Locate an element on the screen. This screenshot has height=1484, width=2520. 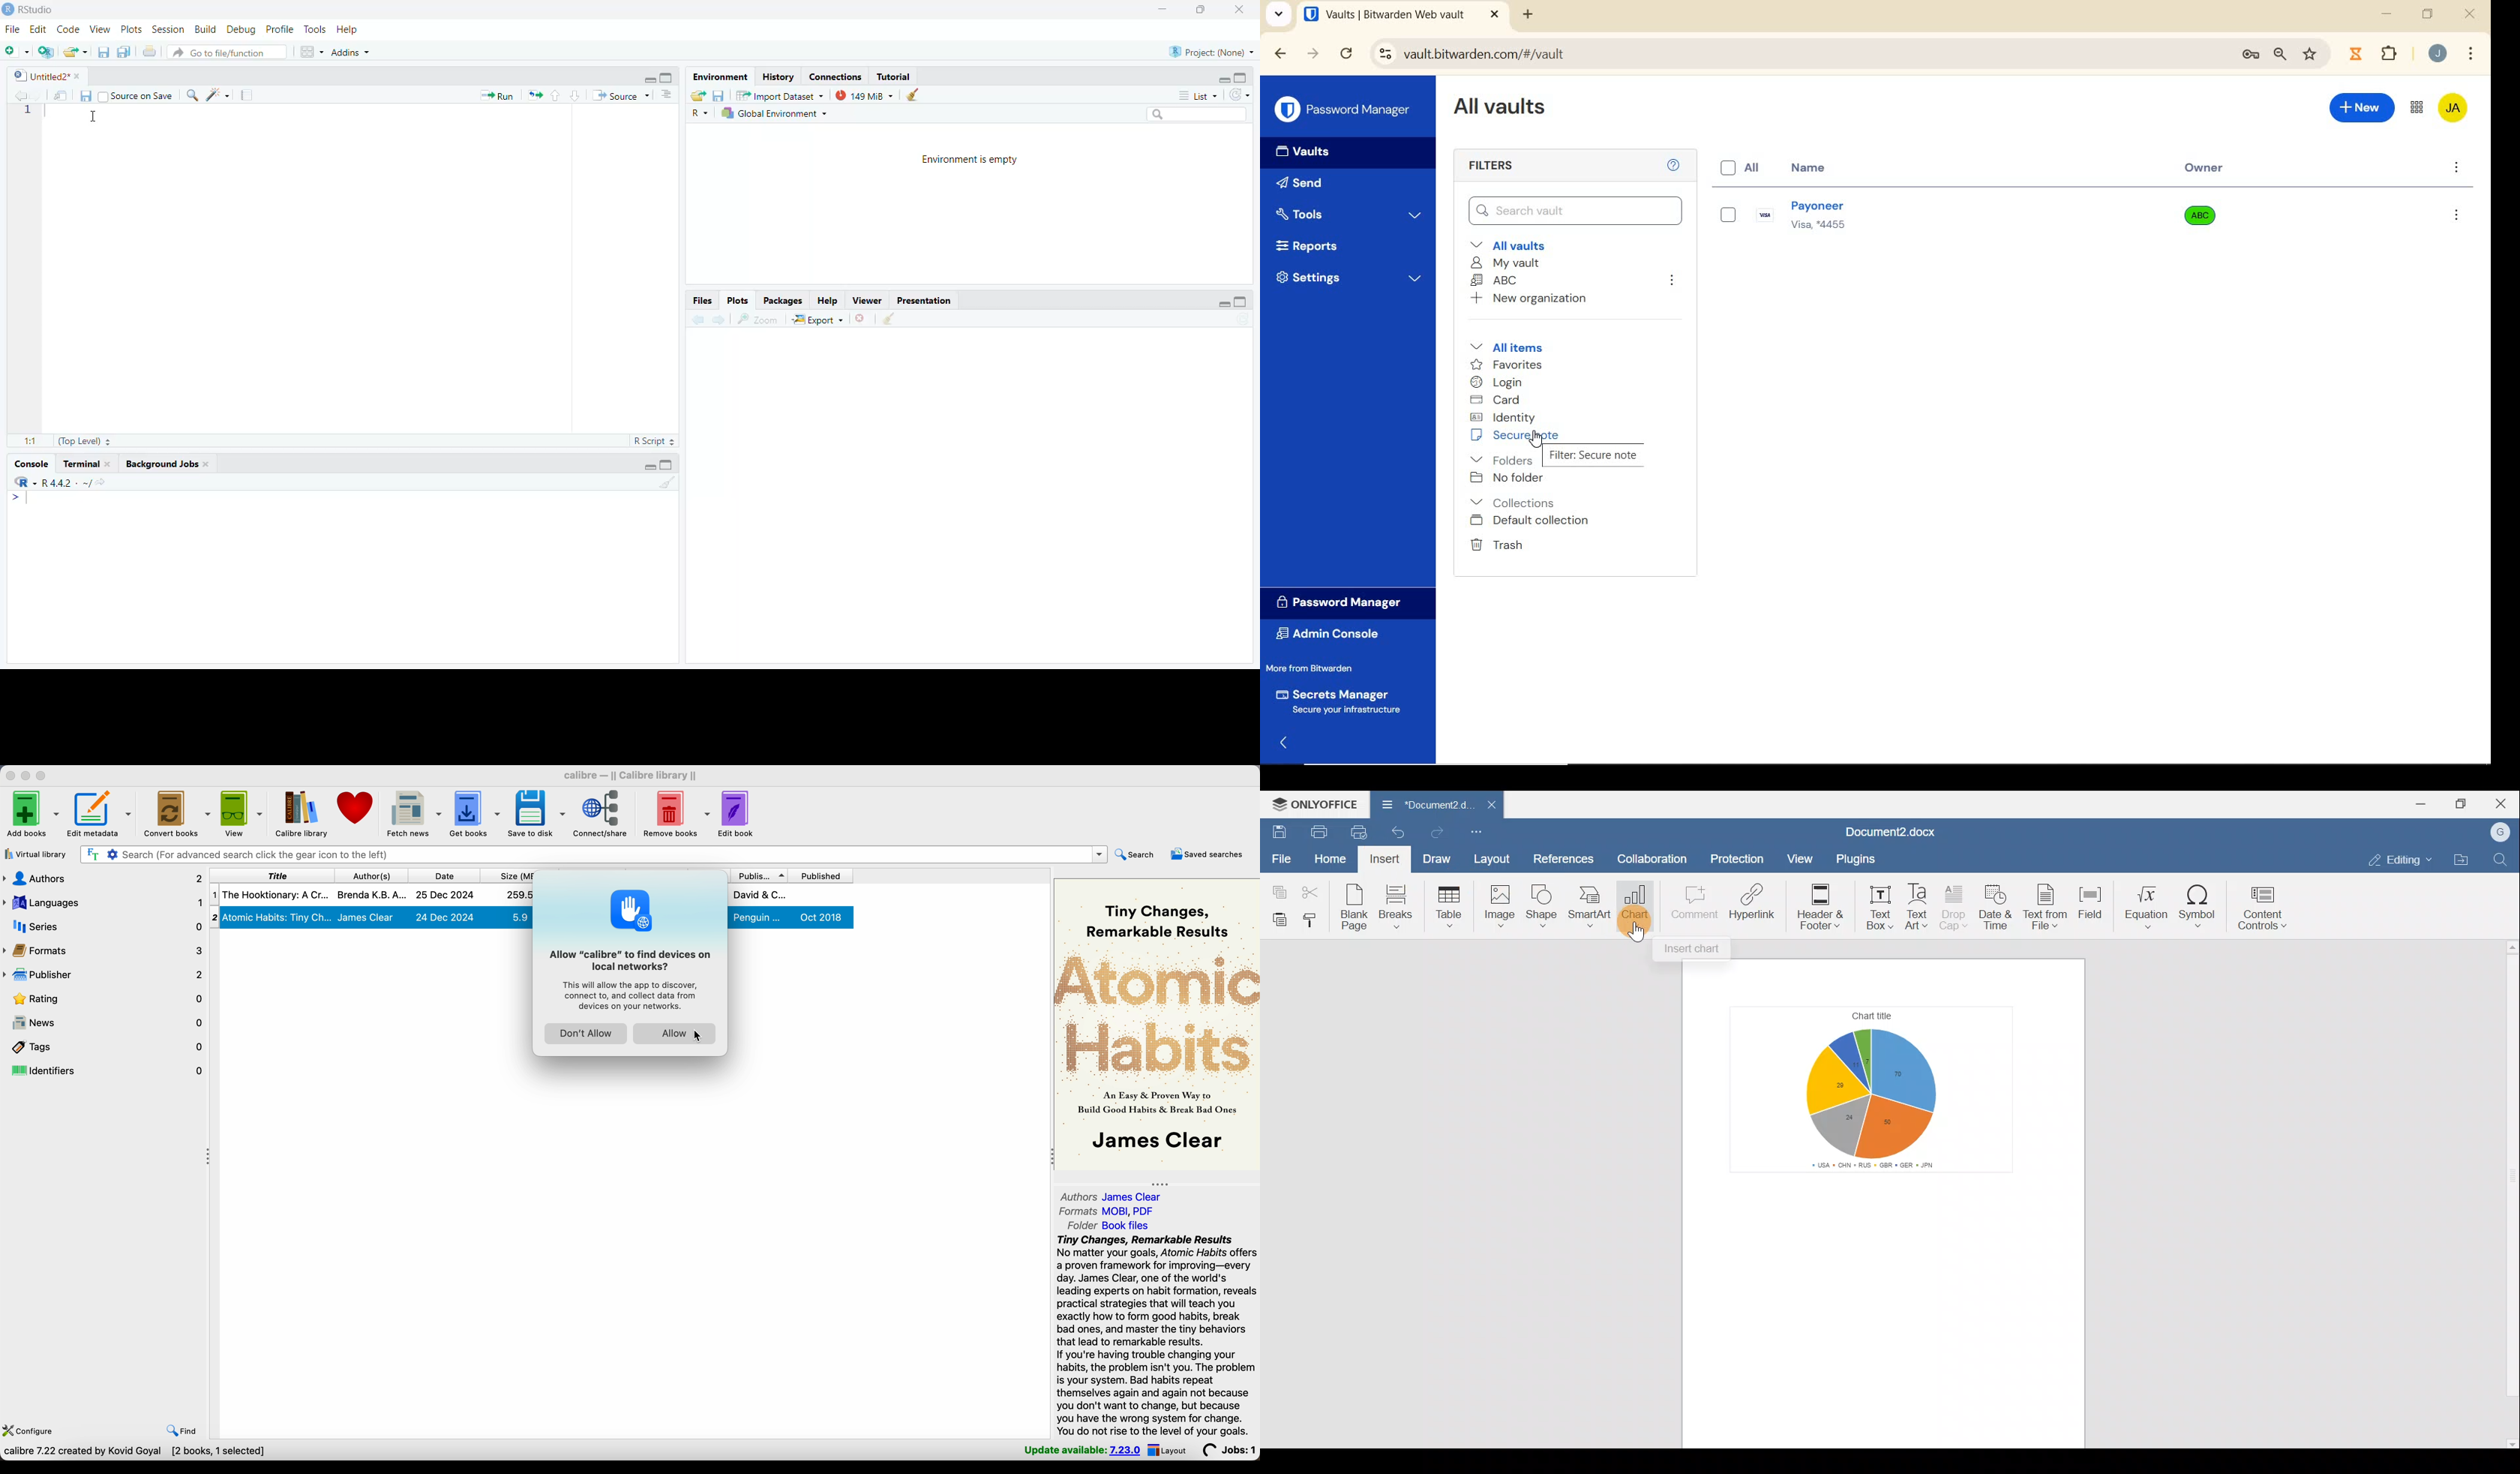
bookmark is located at coordinates (2312, 55).